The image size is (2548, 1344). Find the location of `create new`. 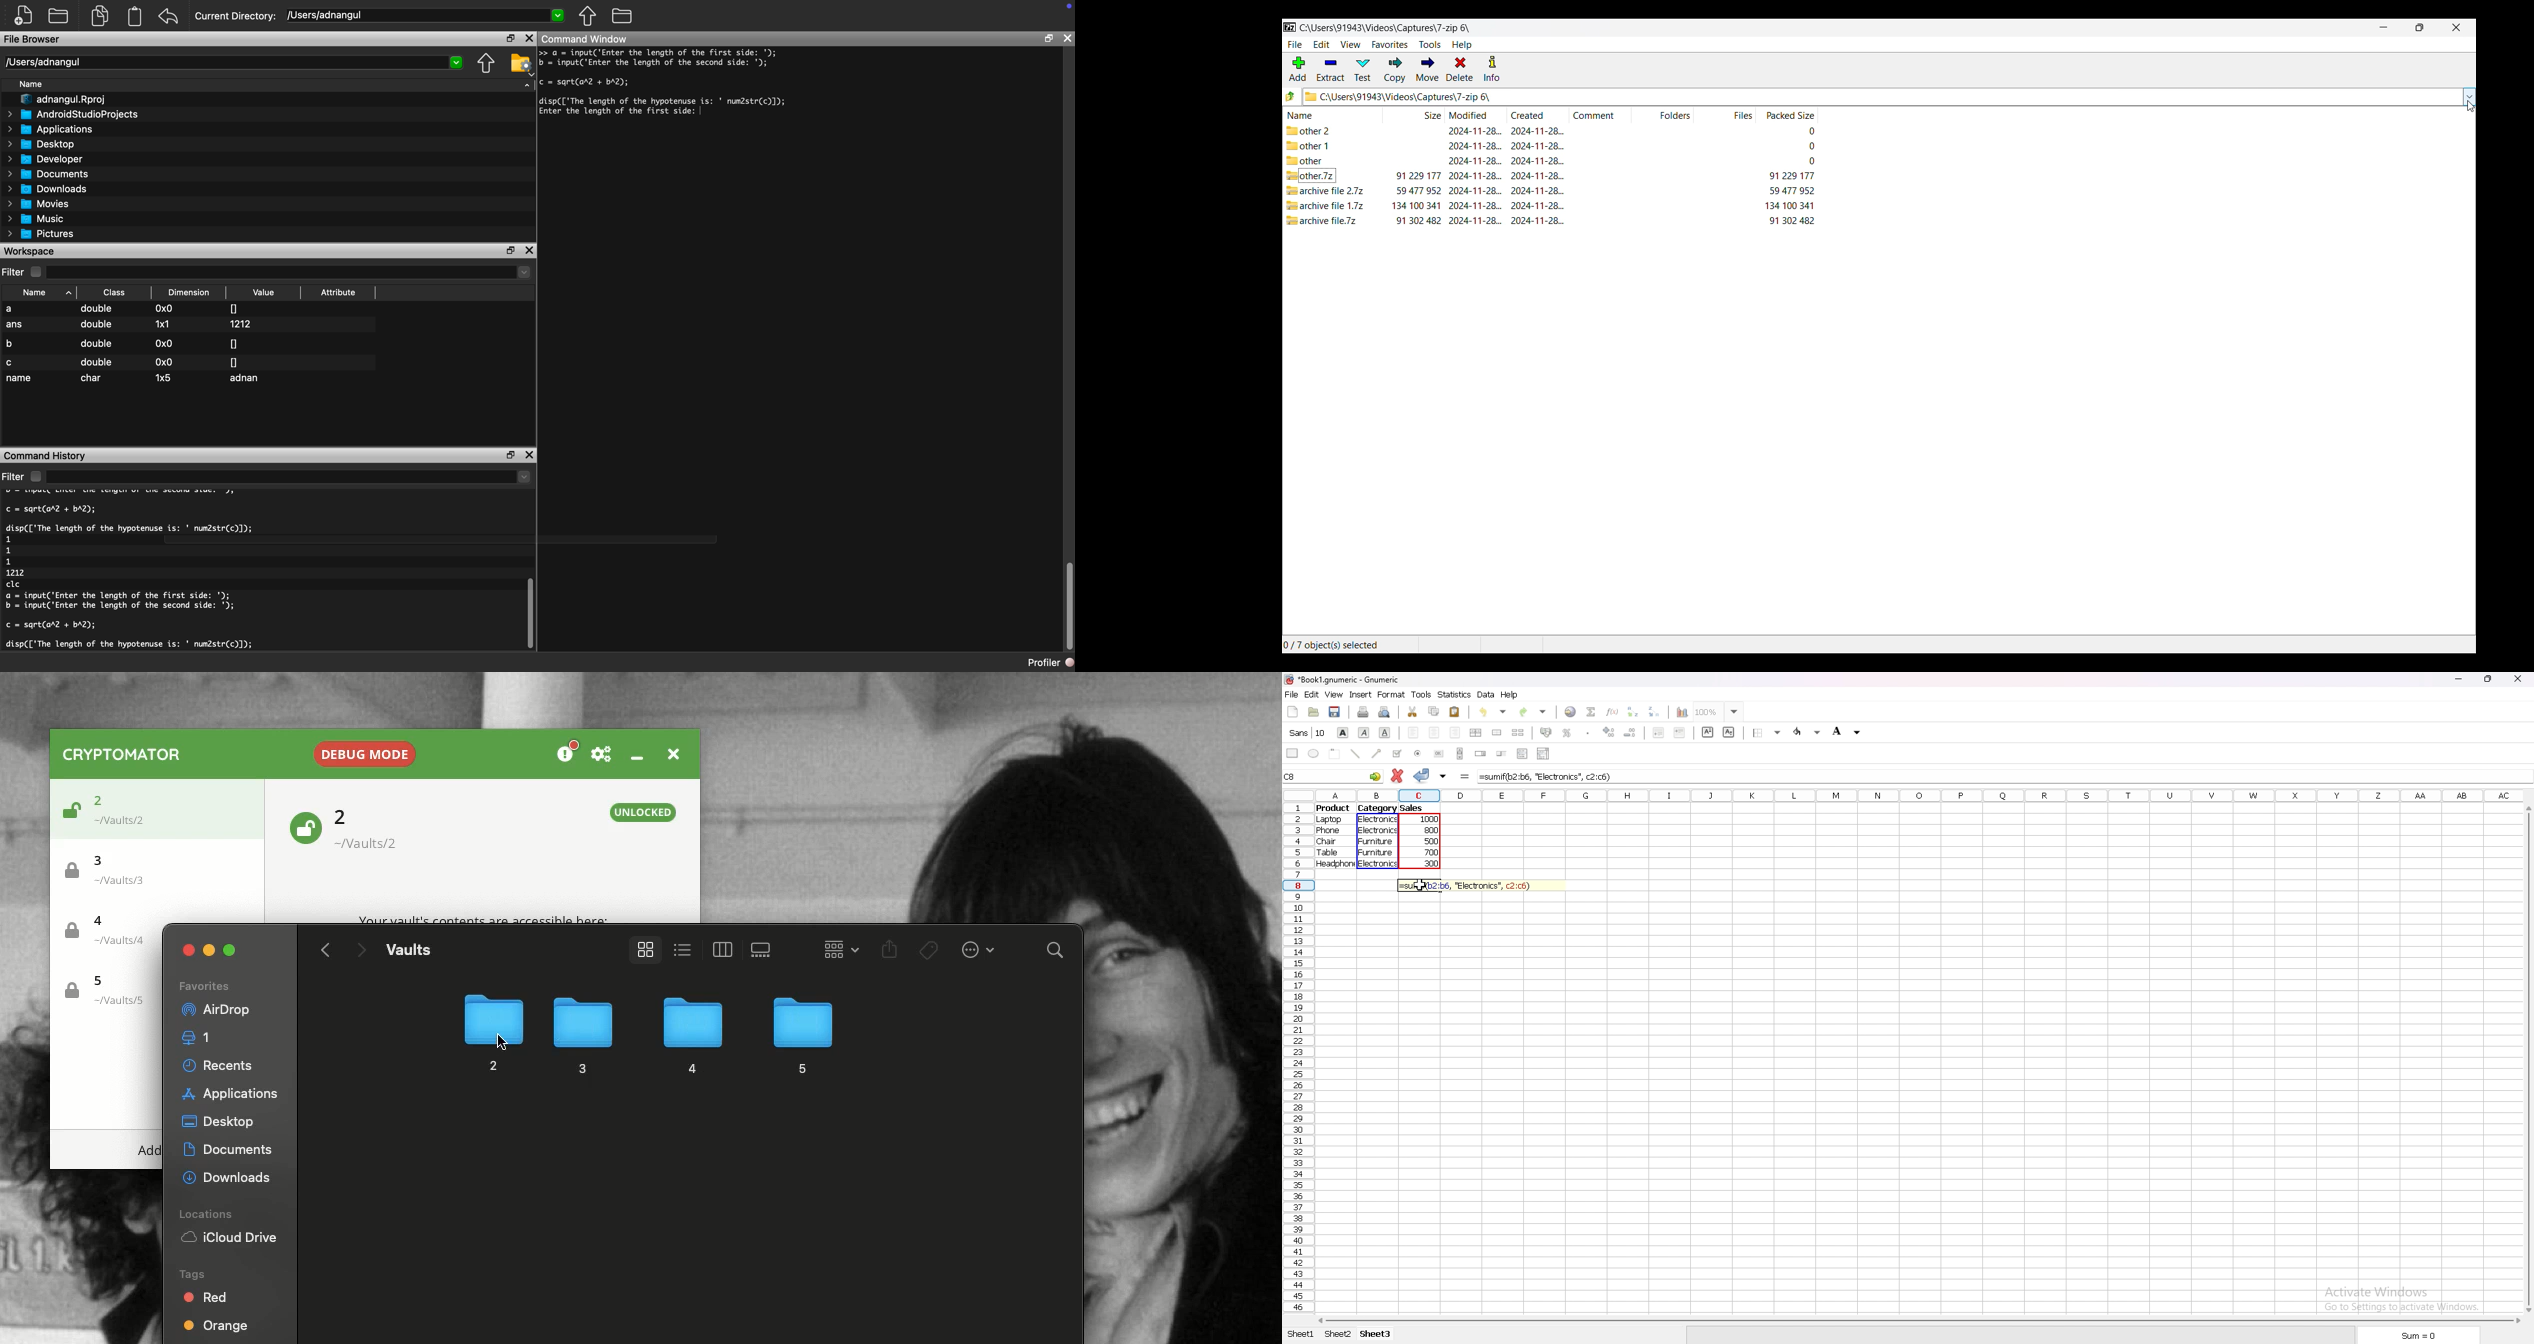

create new is located at coordinates (27, 15).